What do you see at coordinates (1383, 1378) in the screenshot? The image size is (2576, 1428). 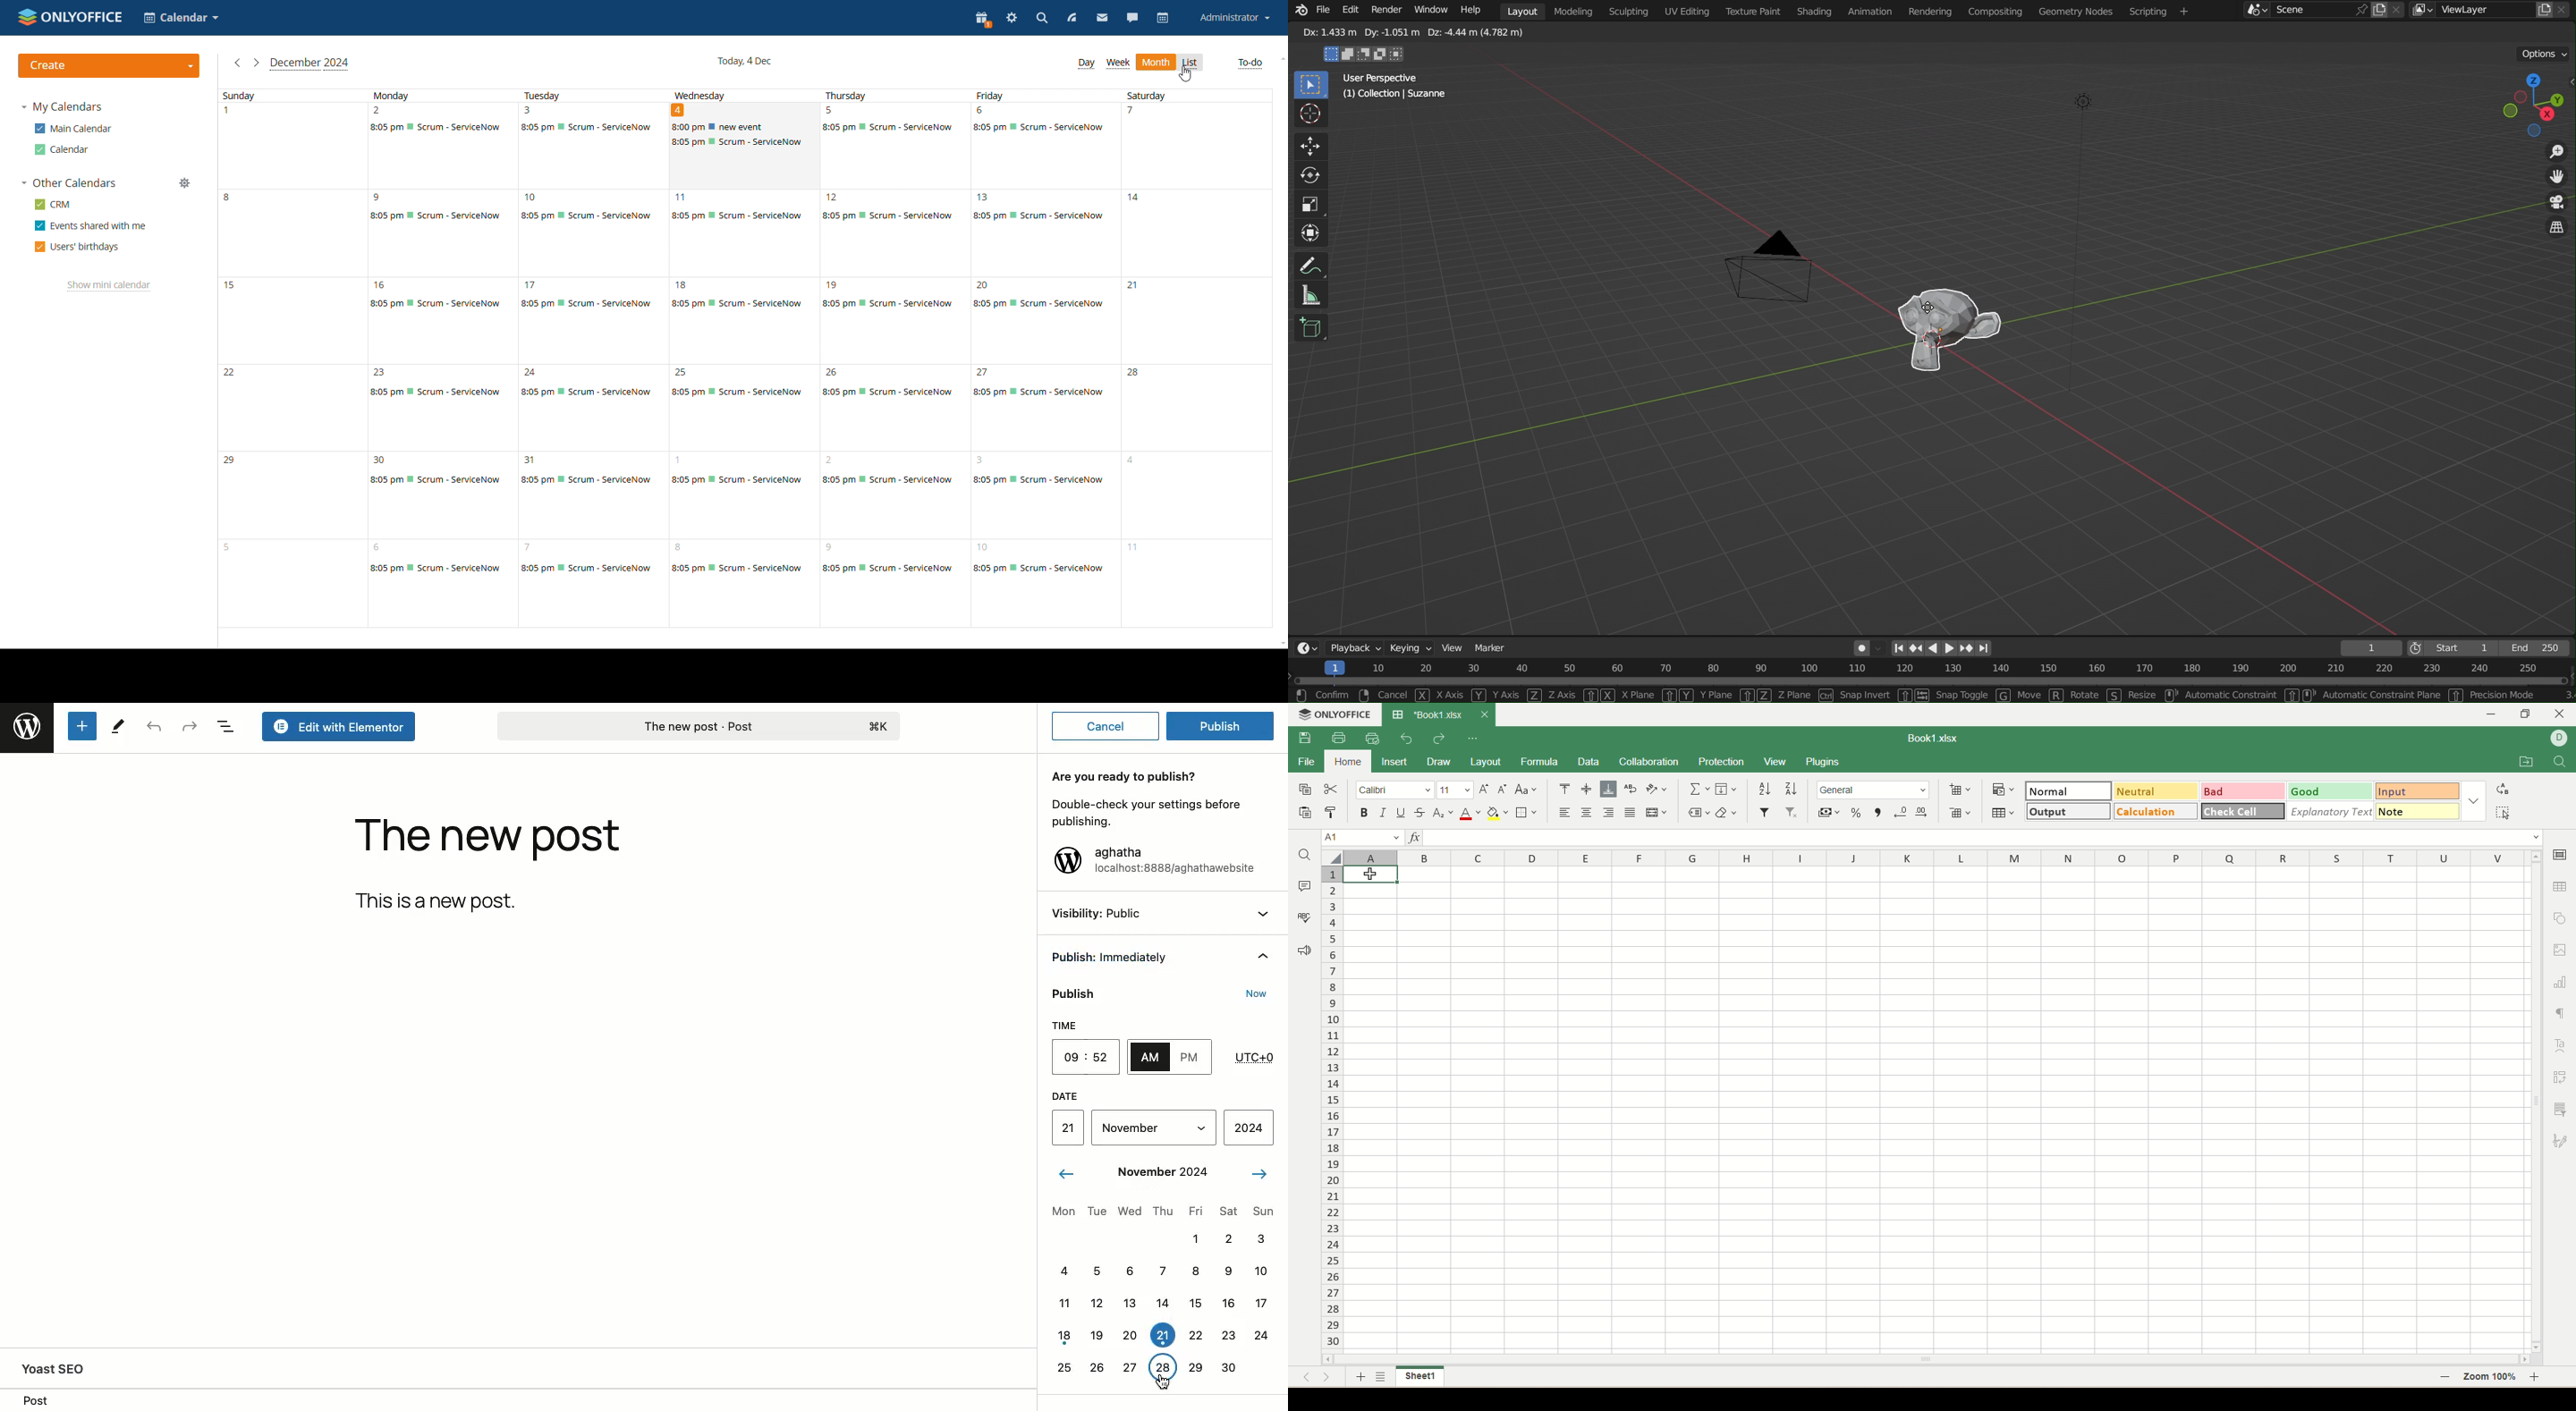 I see `sheet list` at bounding box center [1383, 1378].